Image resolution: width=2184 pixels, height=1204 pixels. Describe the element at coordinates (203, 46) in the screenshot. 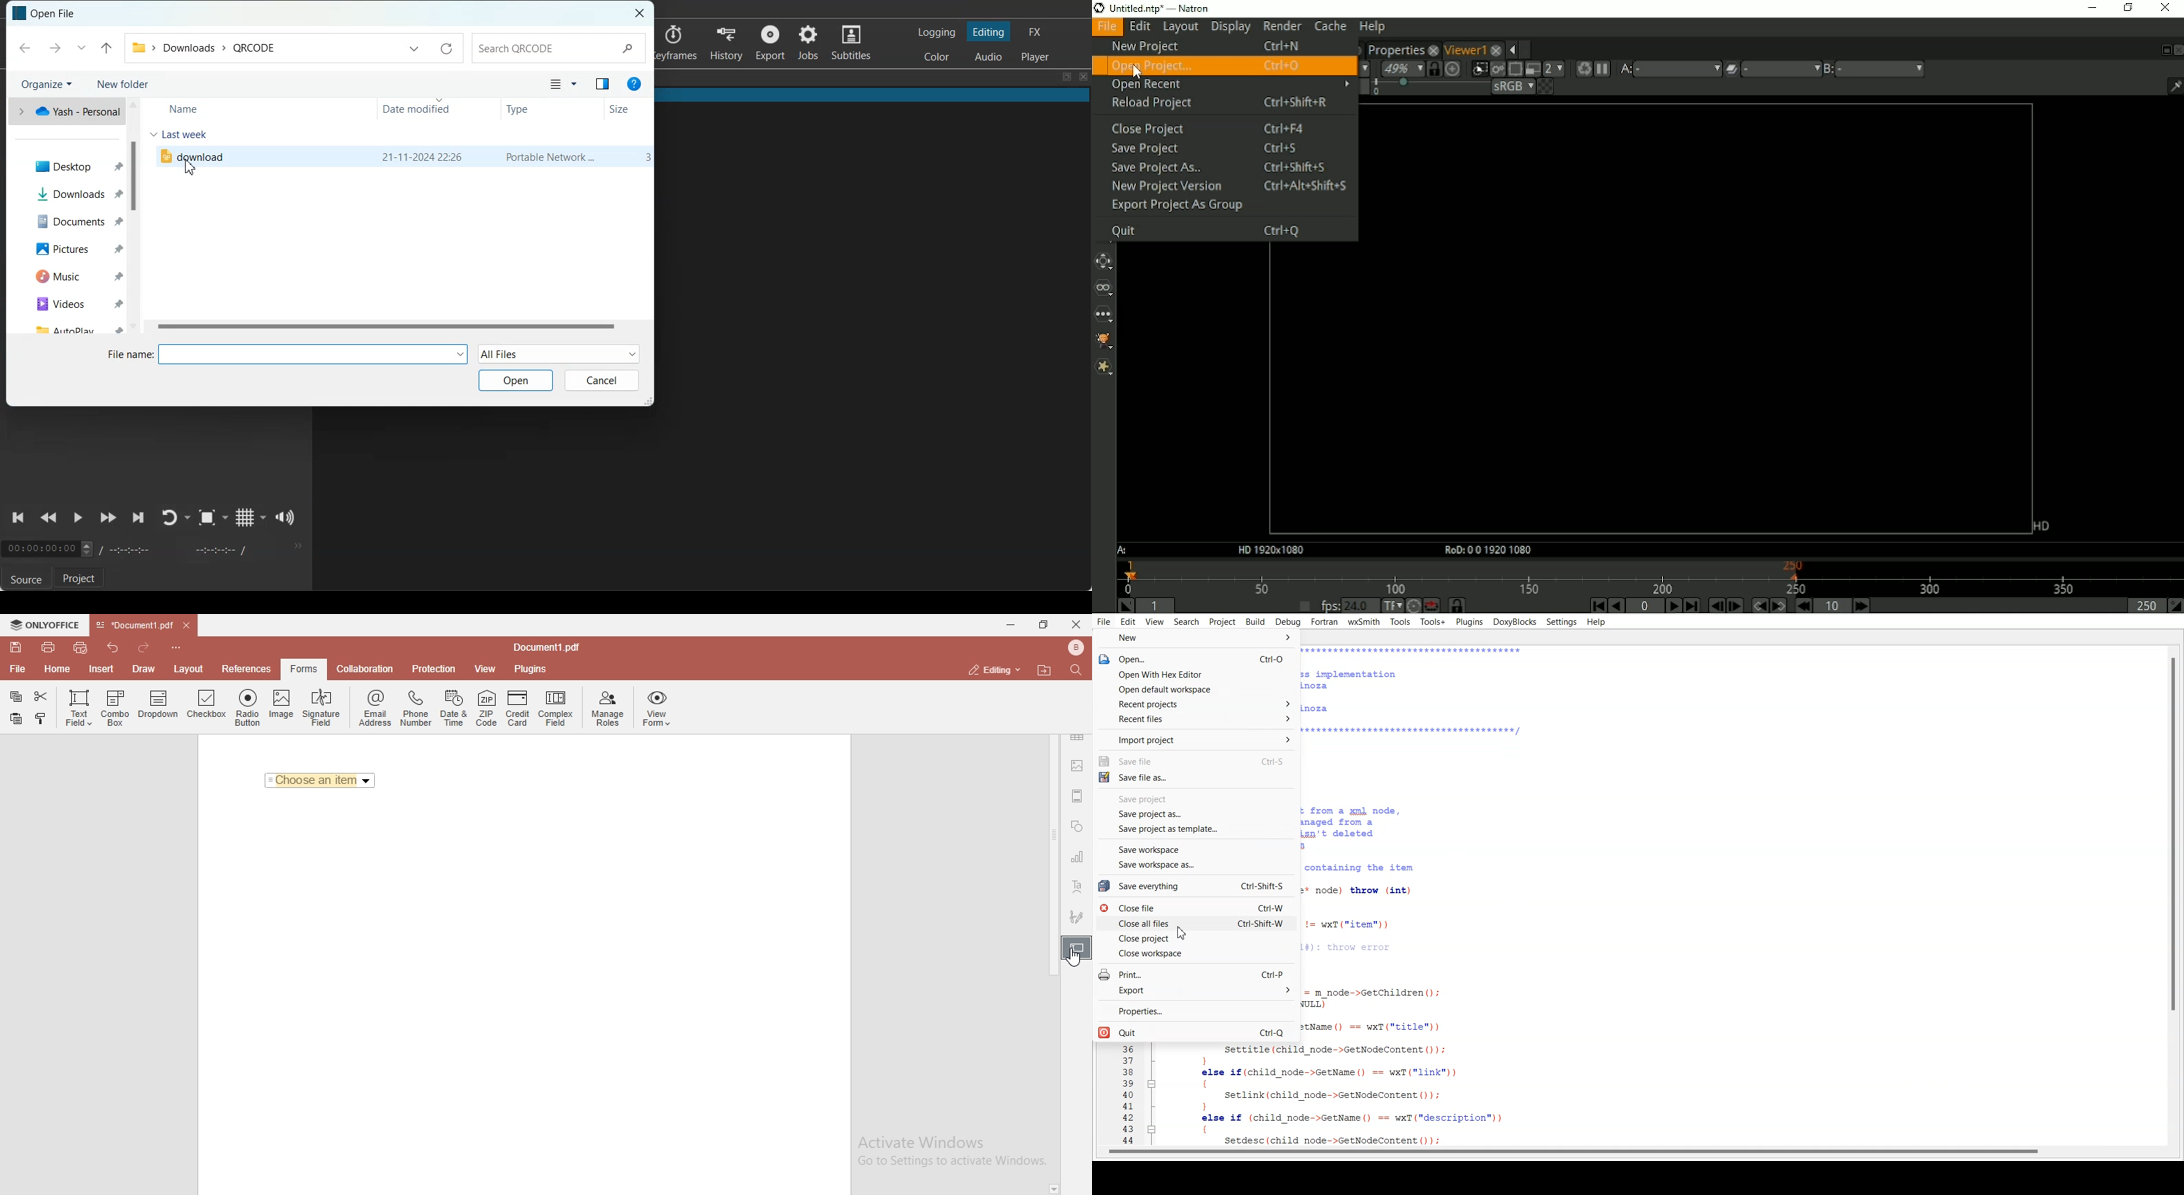

I see `path` at that location.